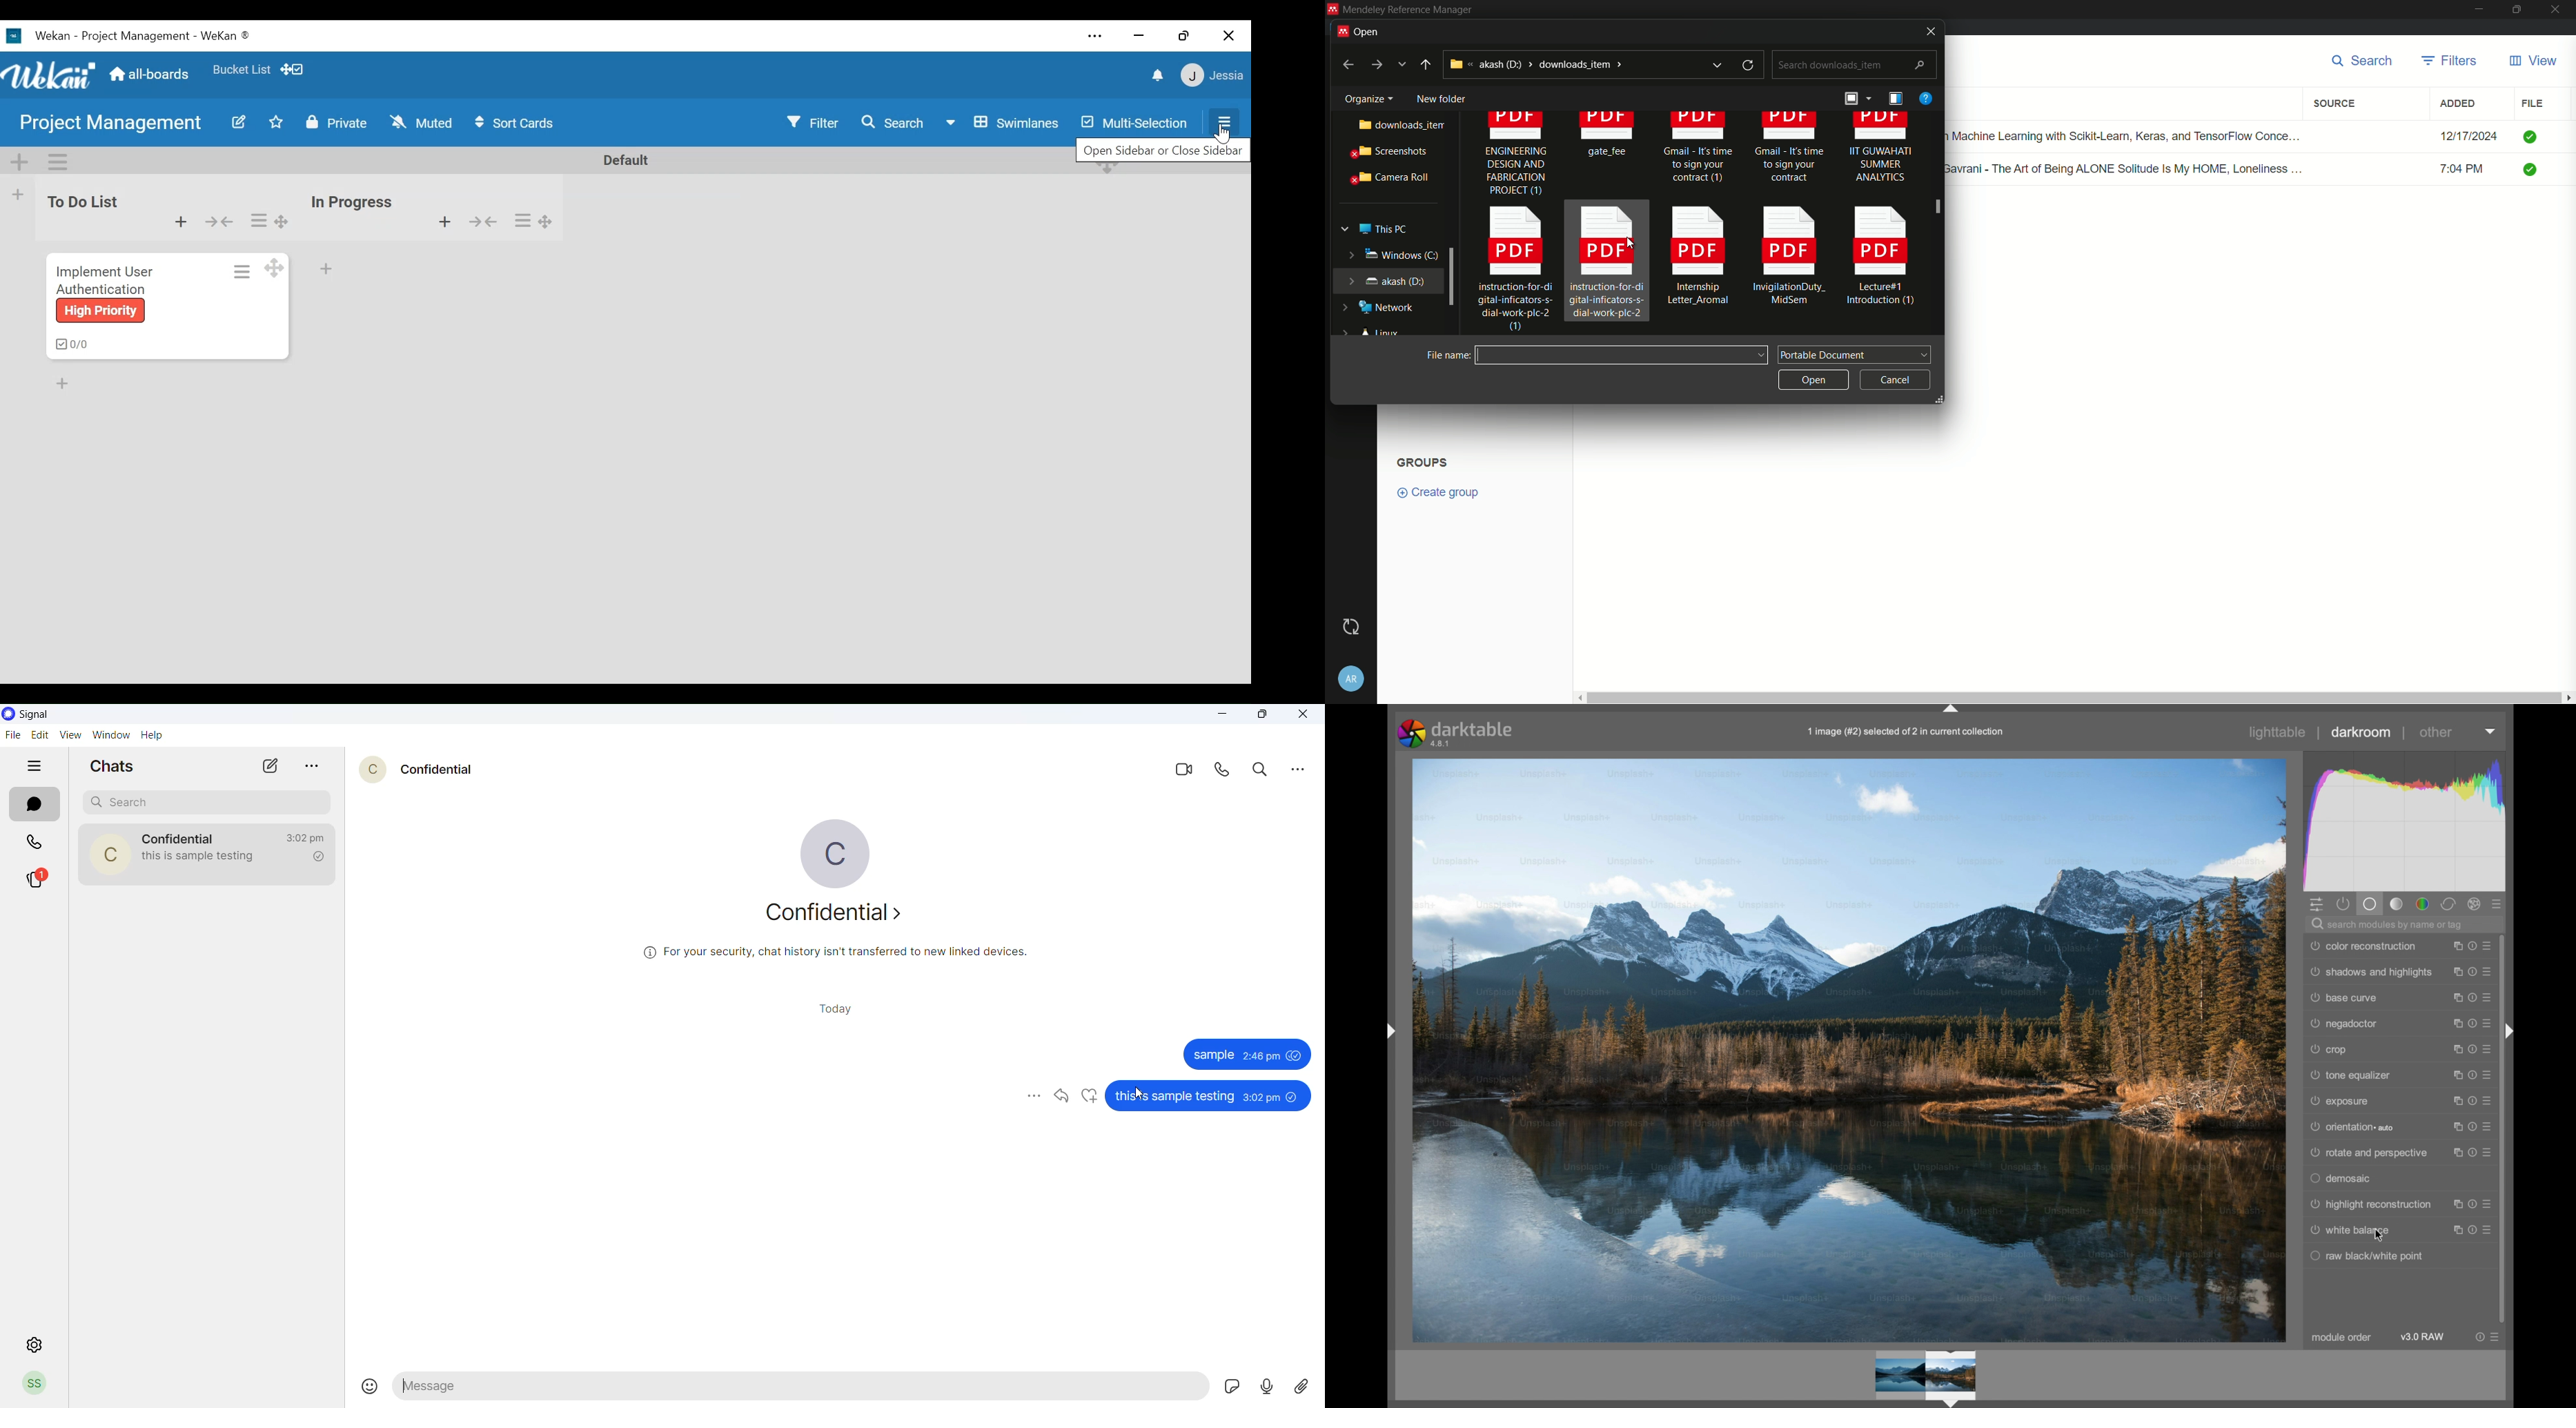 This screenshot has width=2576, height=1428. Describe the element at coordinates (369, 770) in the screenshot. I see `profile picture` at that location.